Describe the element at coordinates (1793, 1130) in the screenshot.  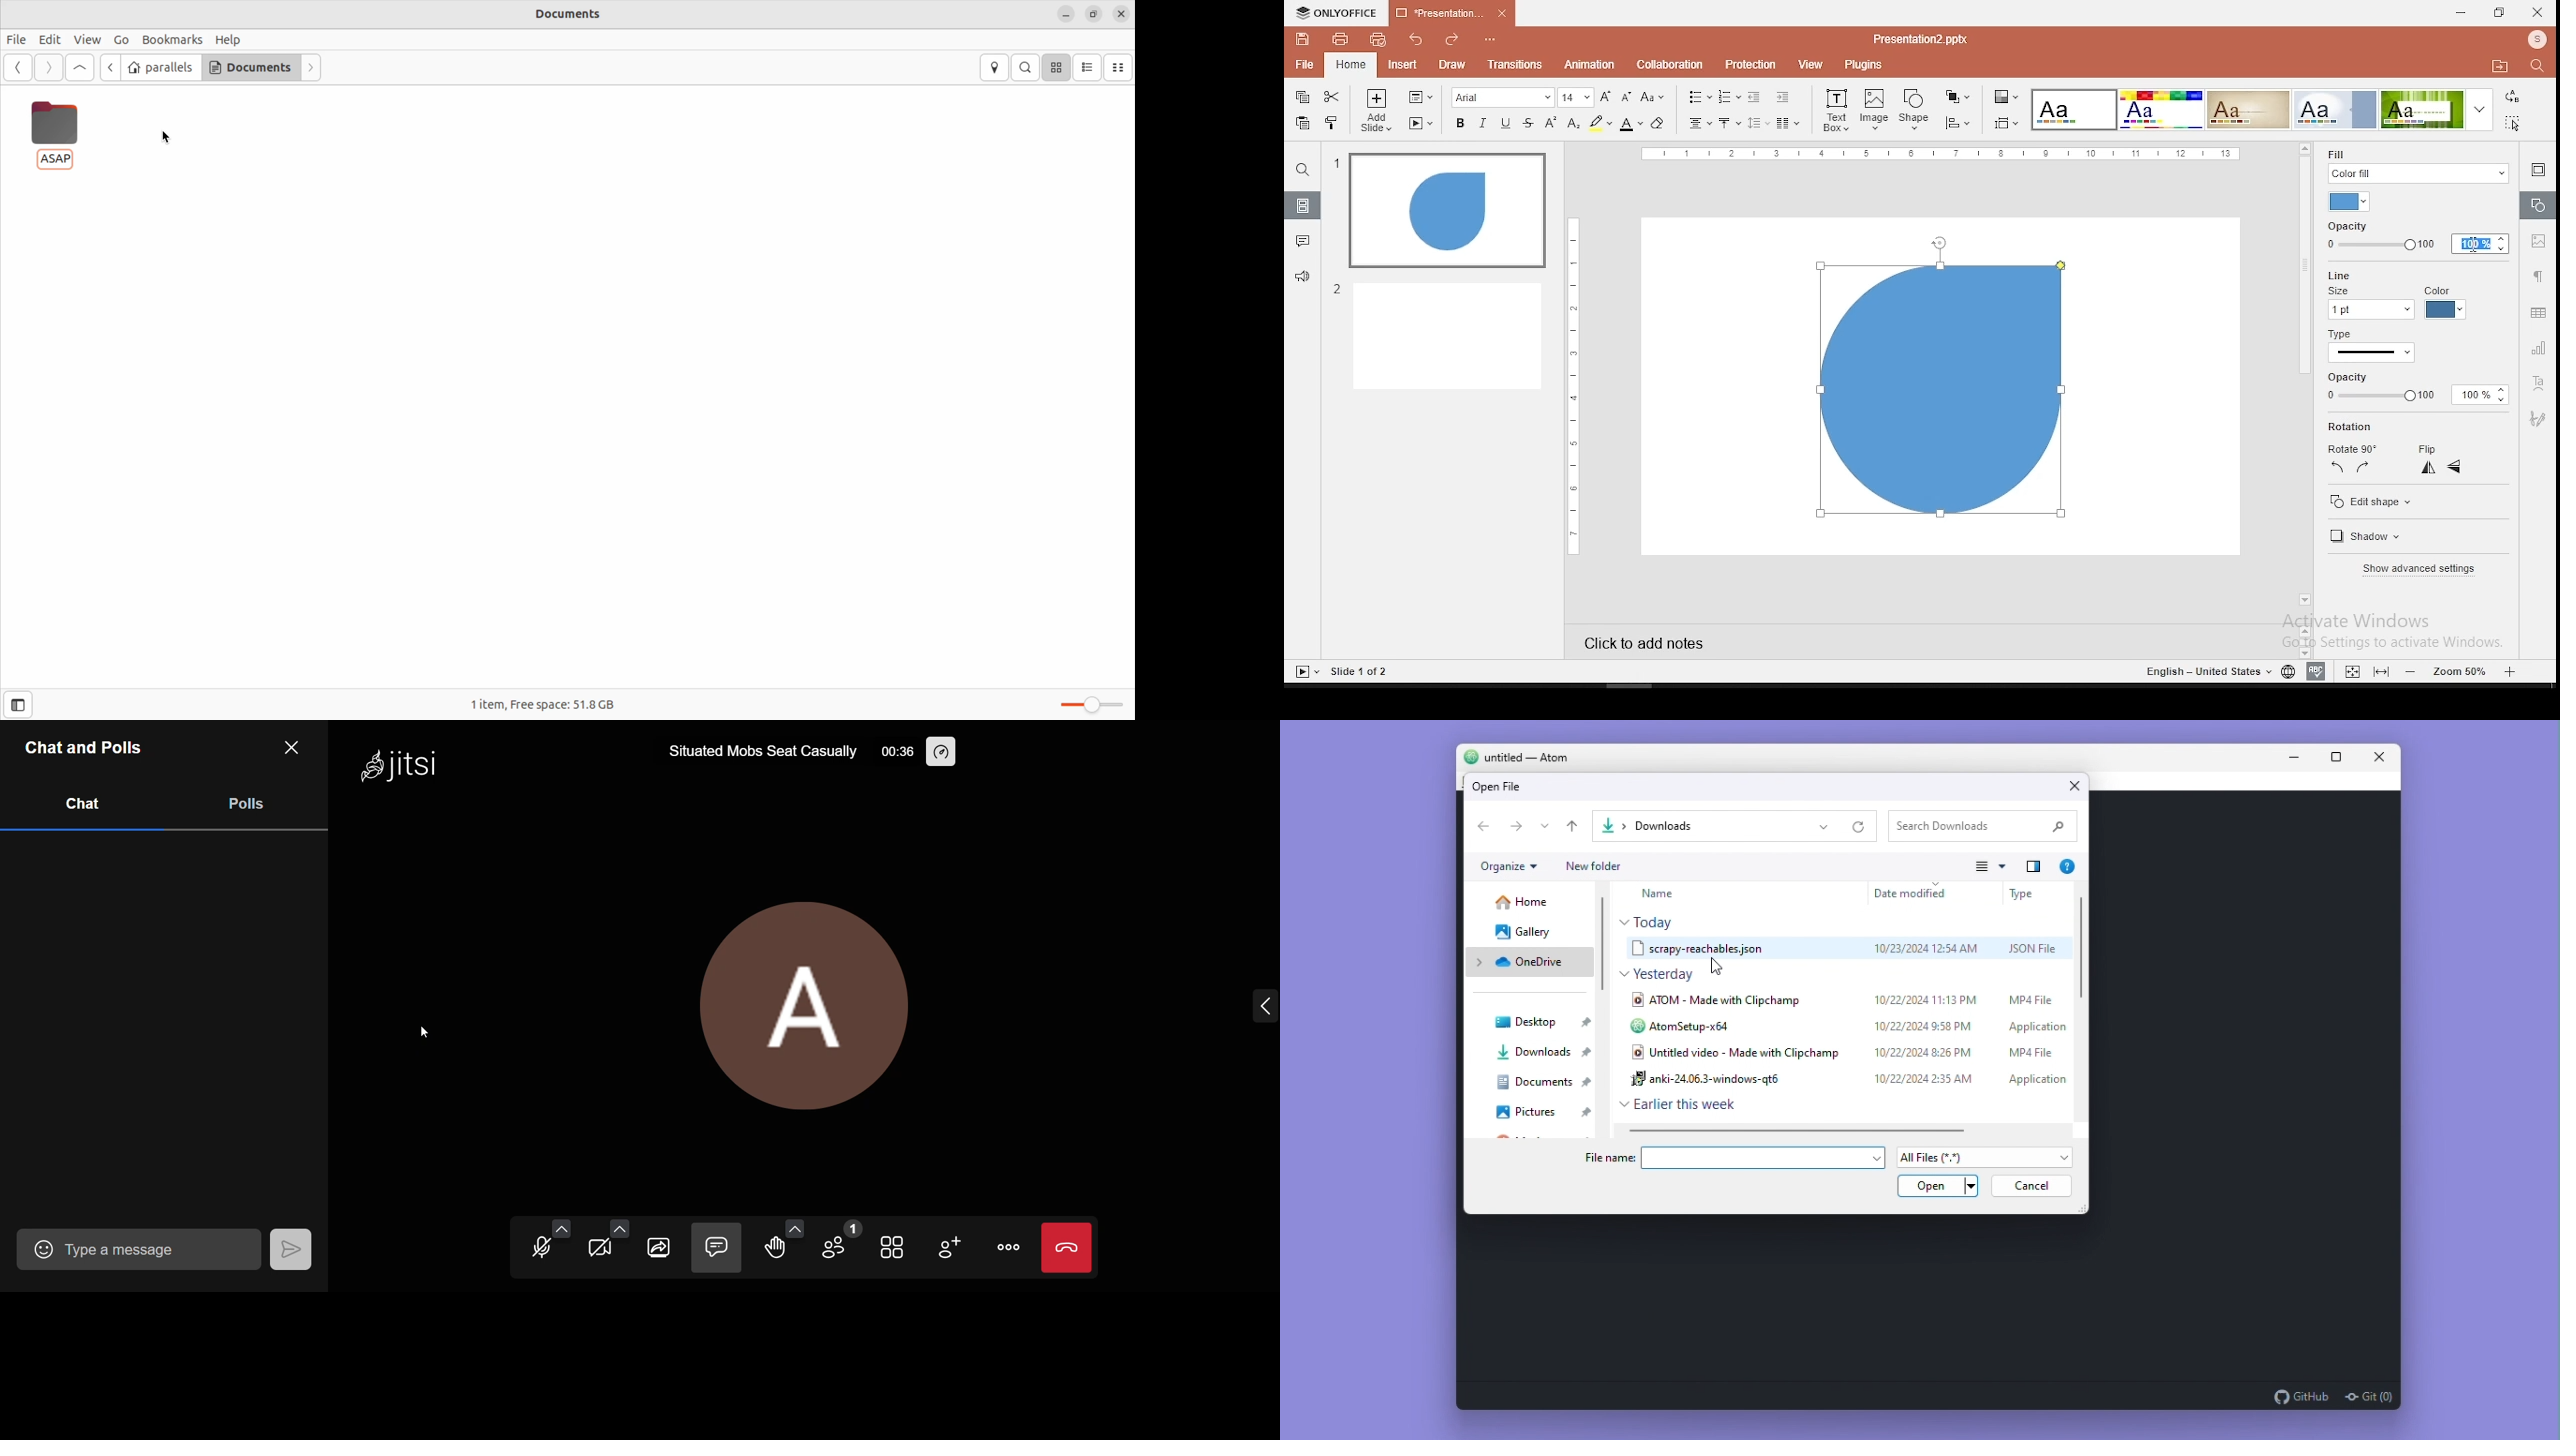
I see `Horizontal scroll bar` at that location.